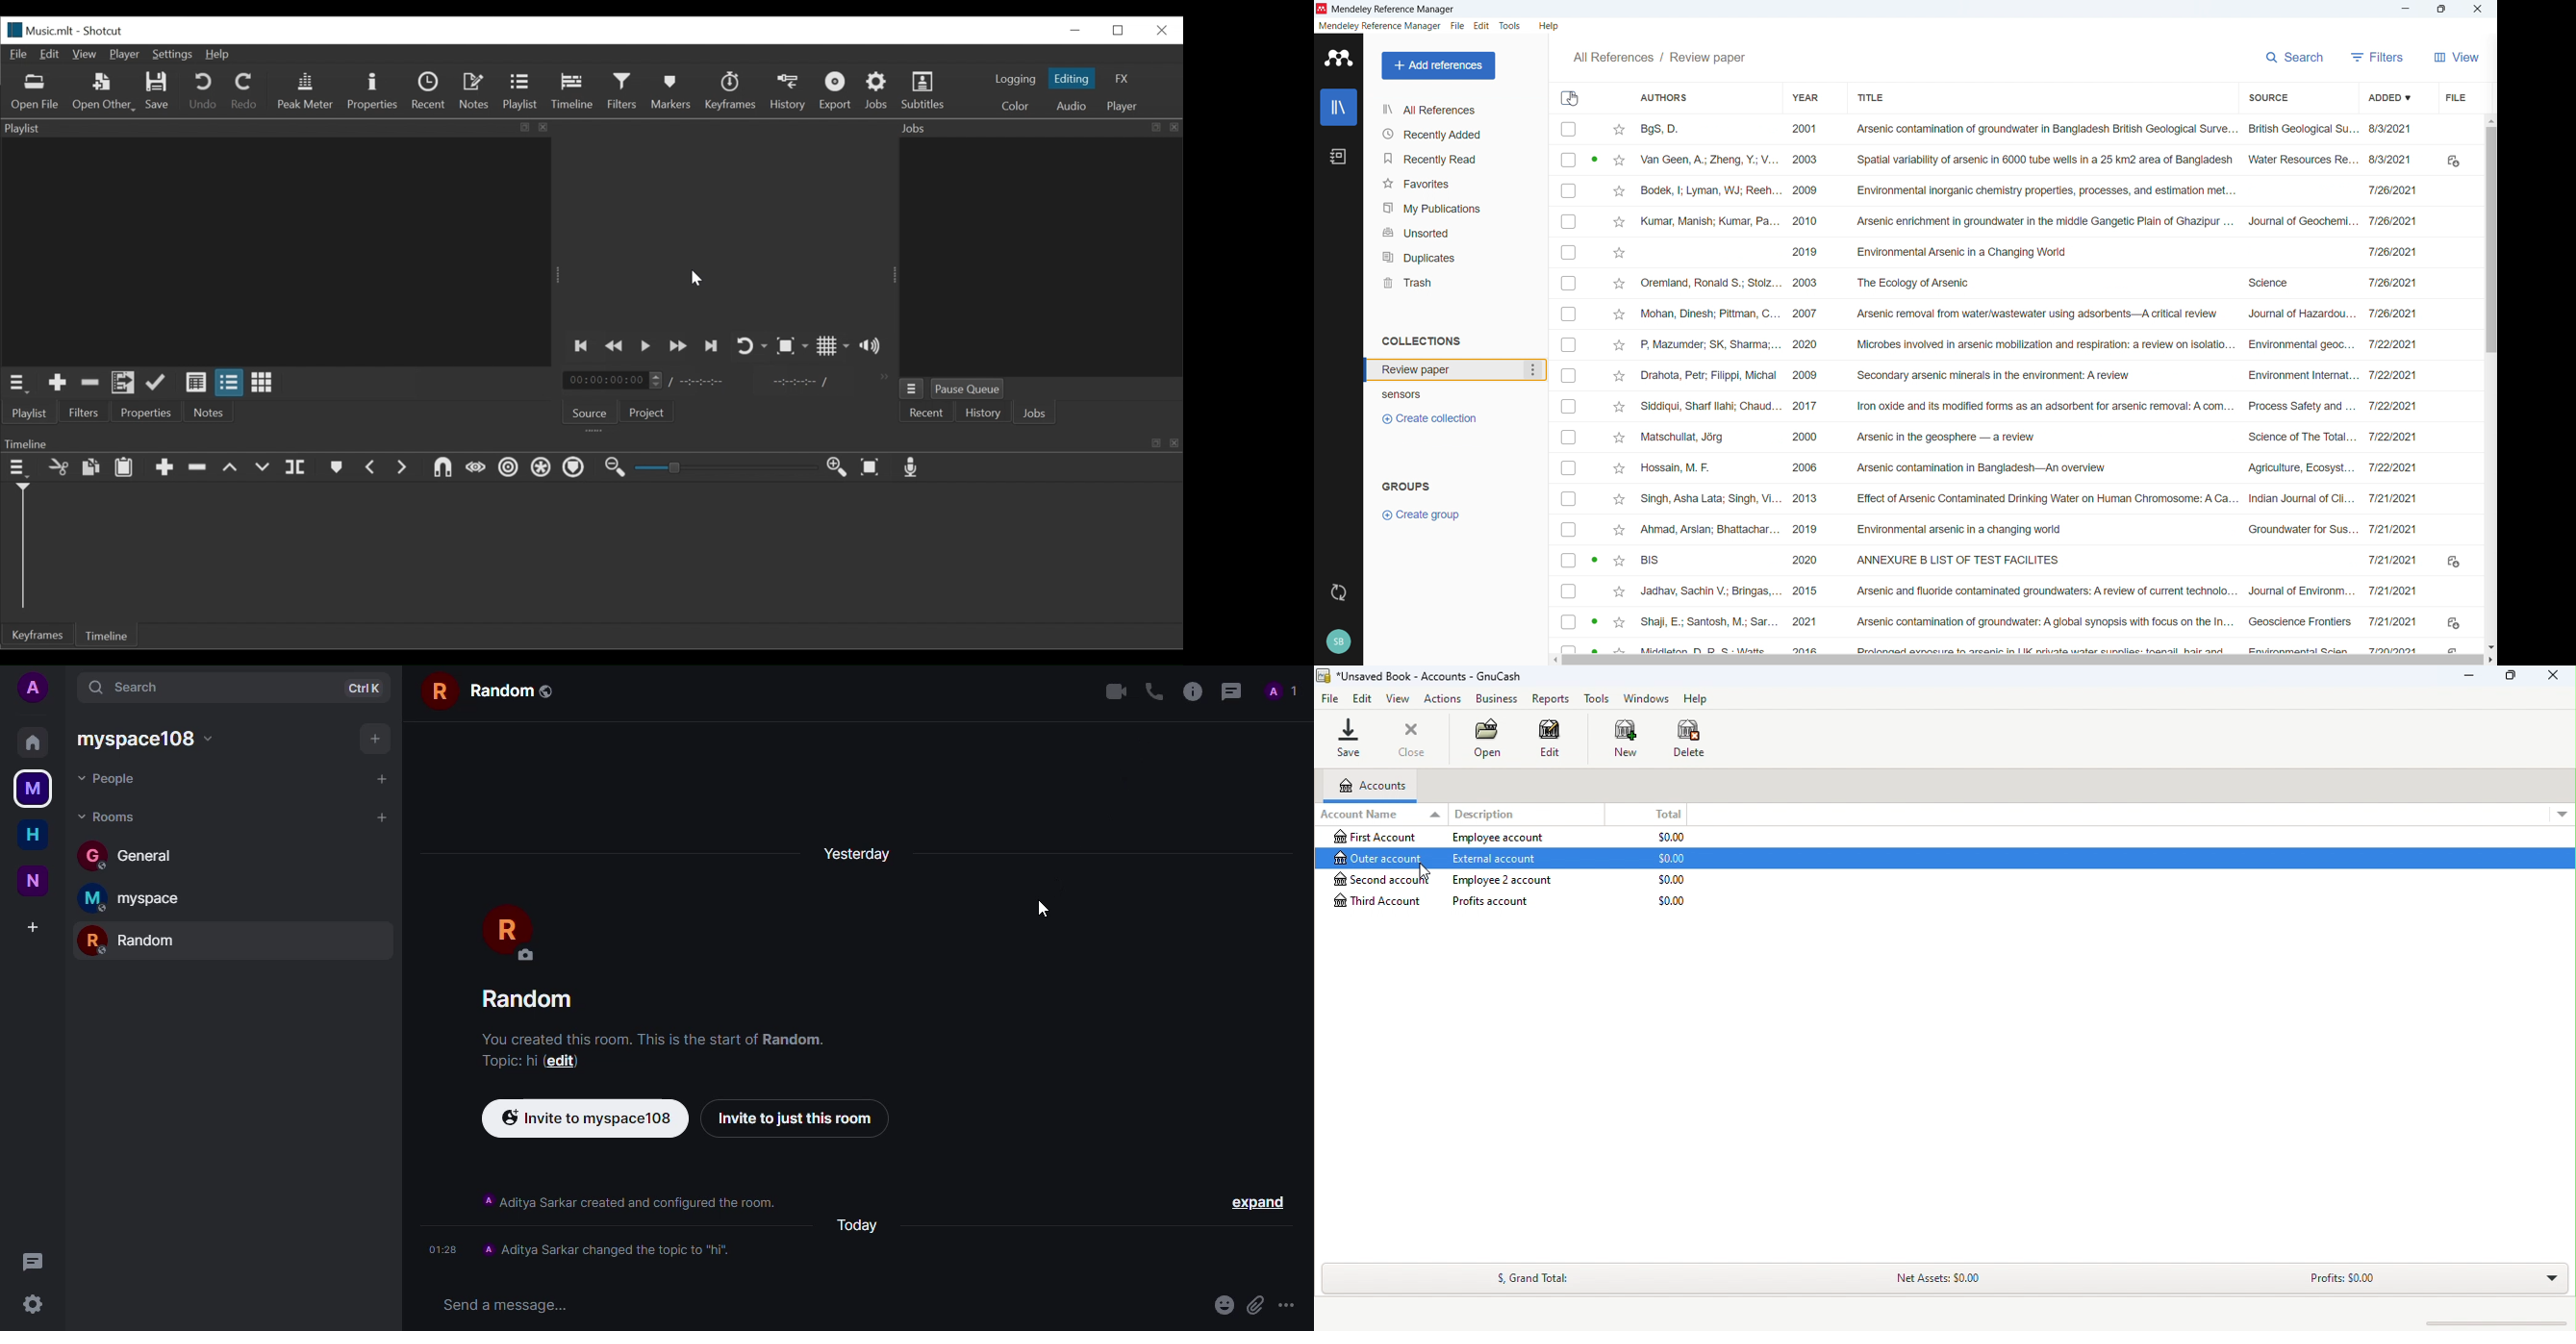  I want to click on home, so click(32, 836).